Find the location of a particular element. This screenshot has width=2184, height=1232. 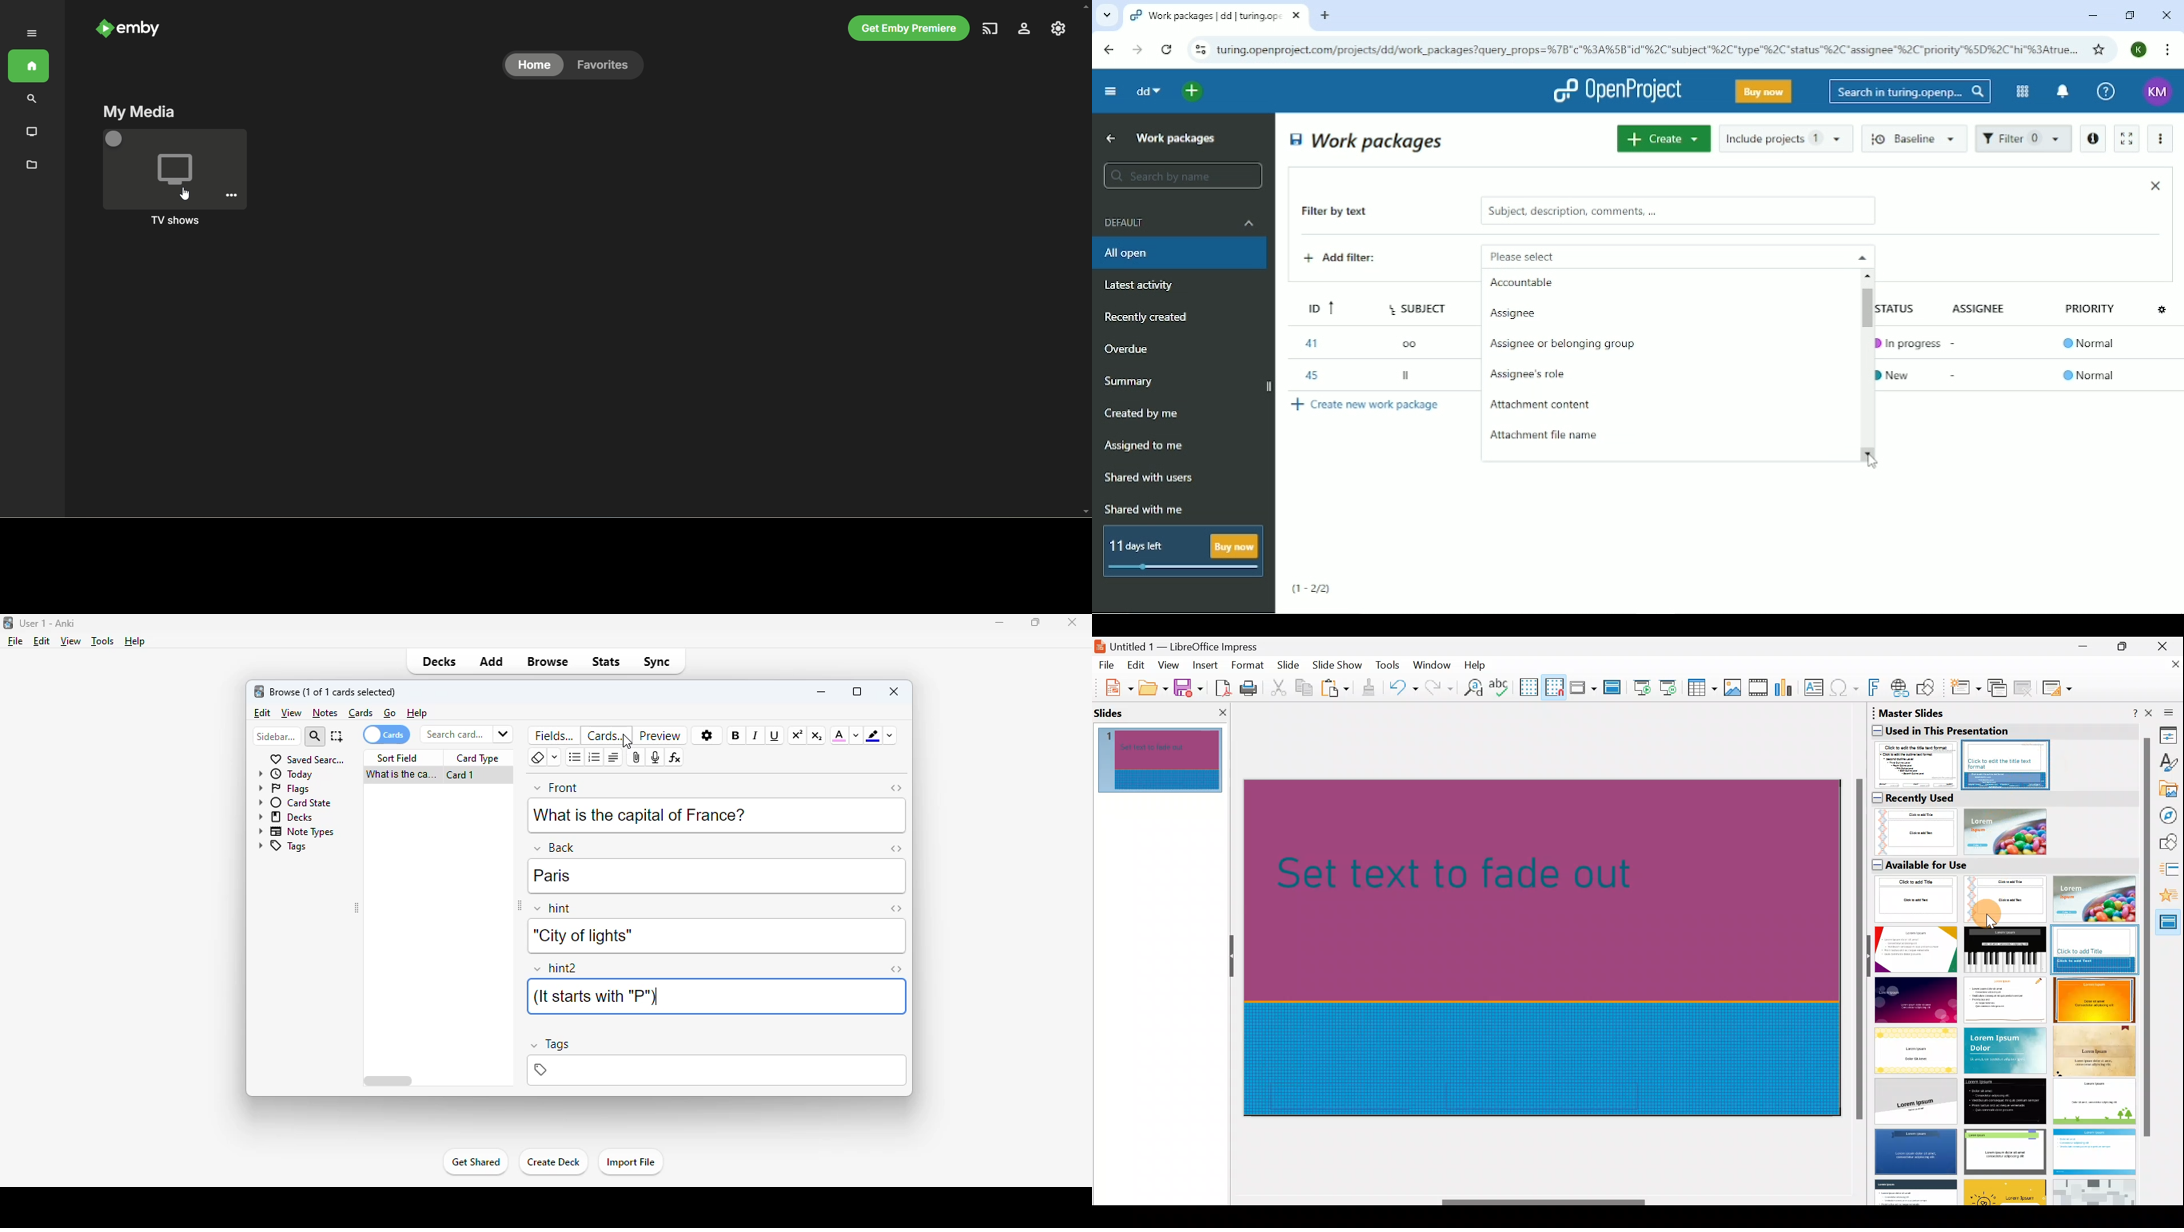

(It starts with "P") is located at coordinates (594, 998).